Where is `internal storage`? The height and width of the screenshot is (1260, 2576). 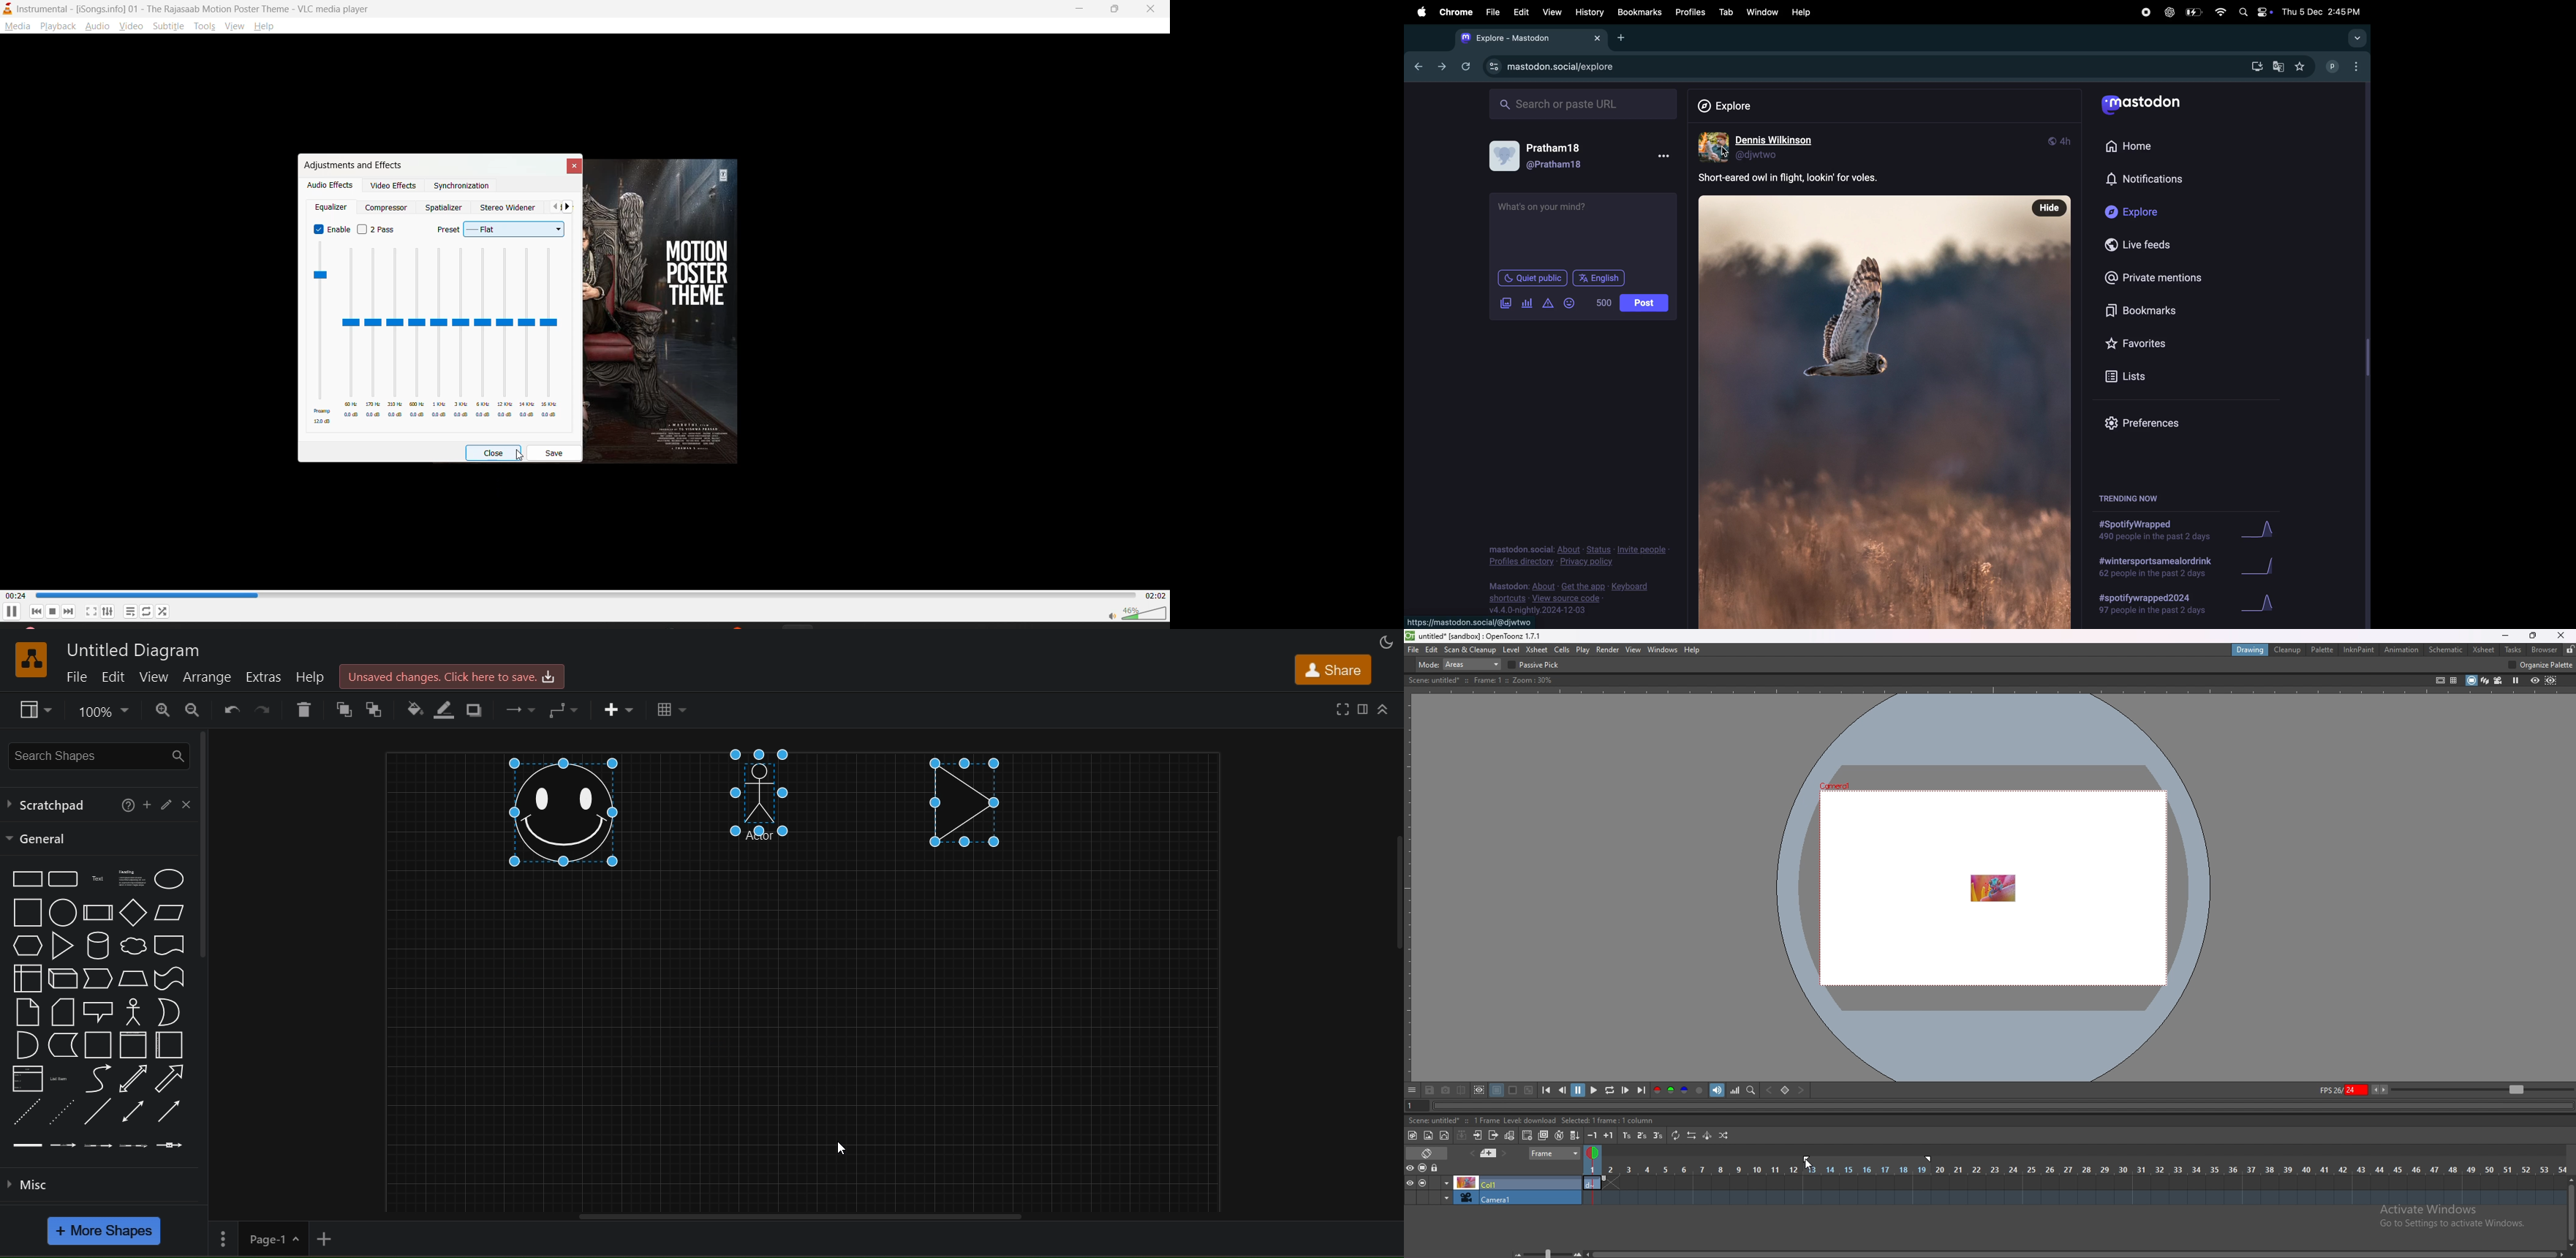 internal storage is located at coordinates (23, 978).